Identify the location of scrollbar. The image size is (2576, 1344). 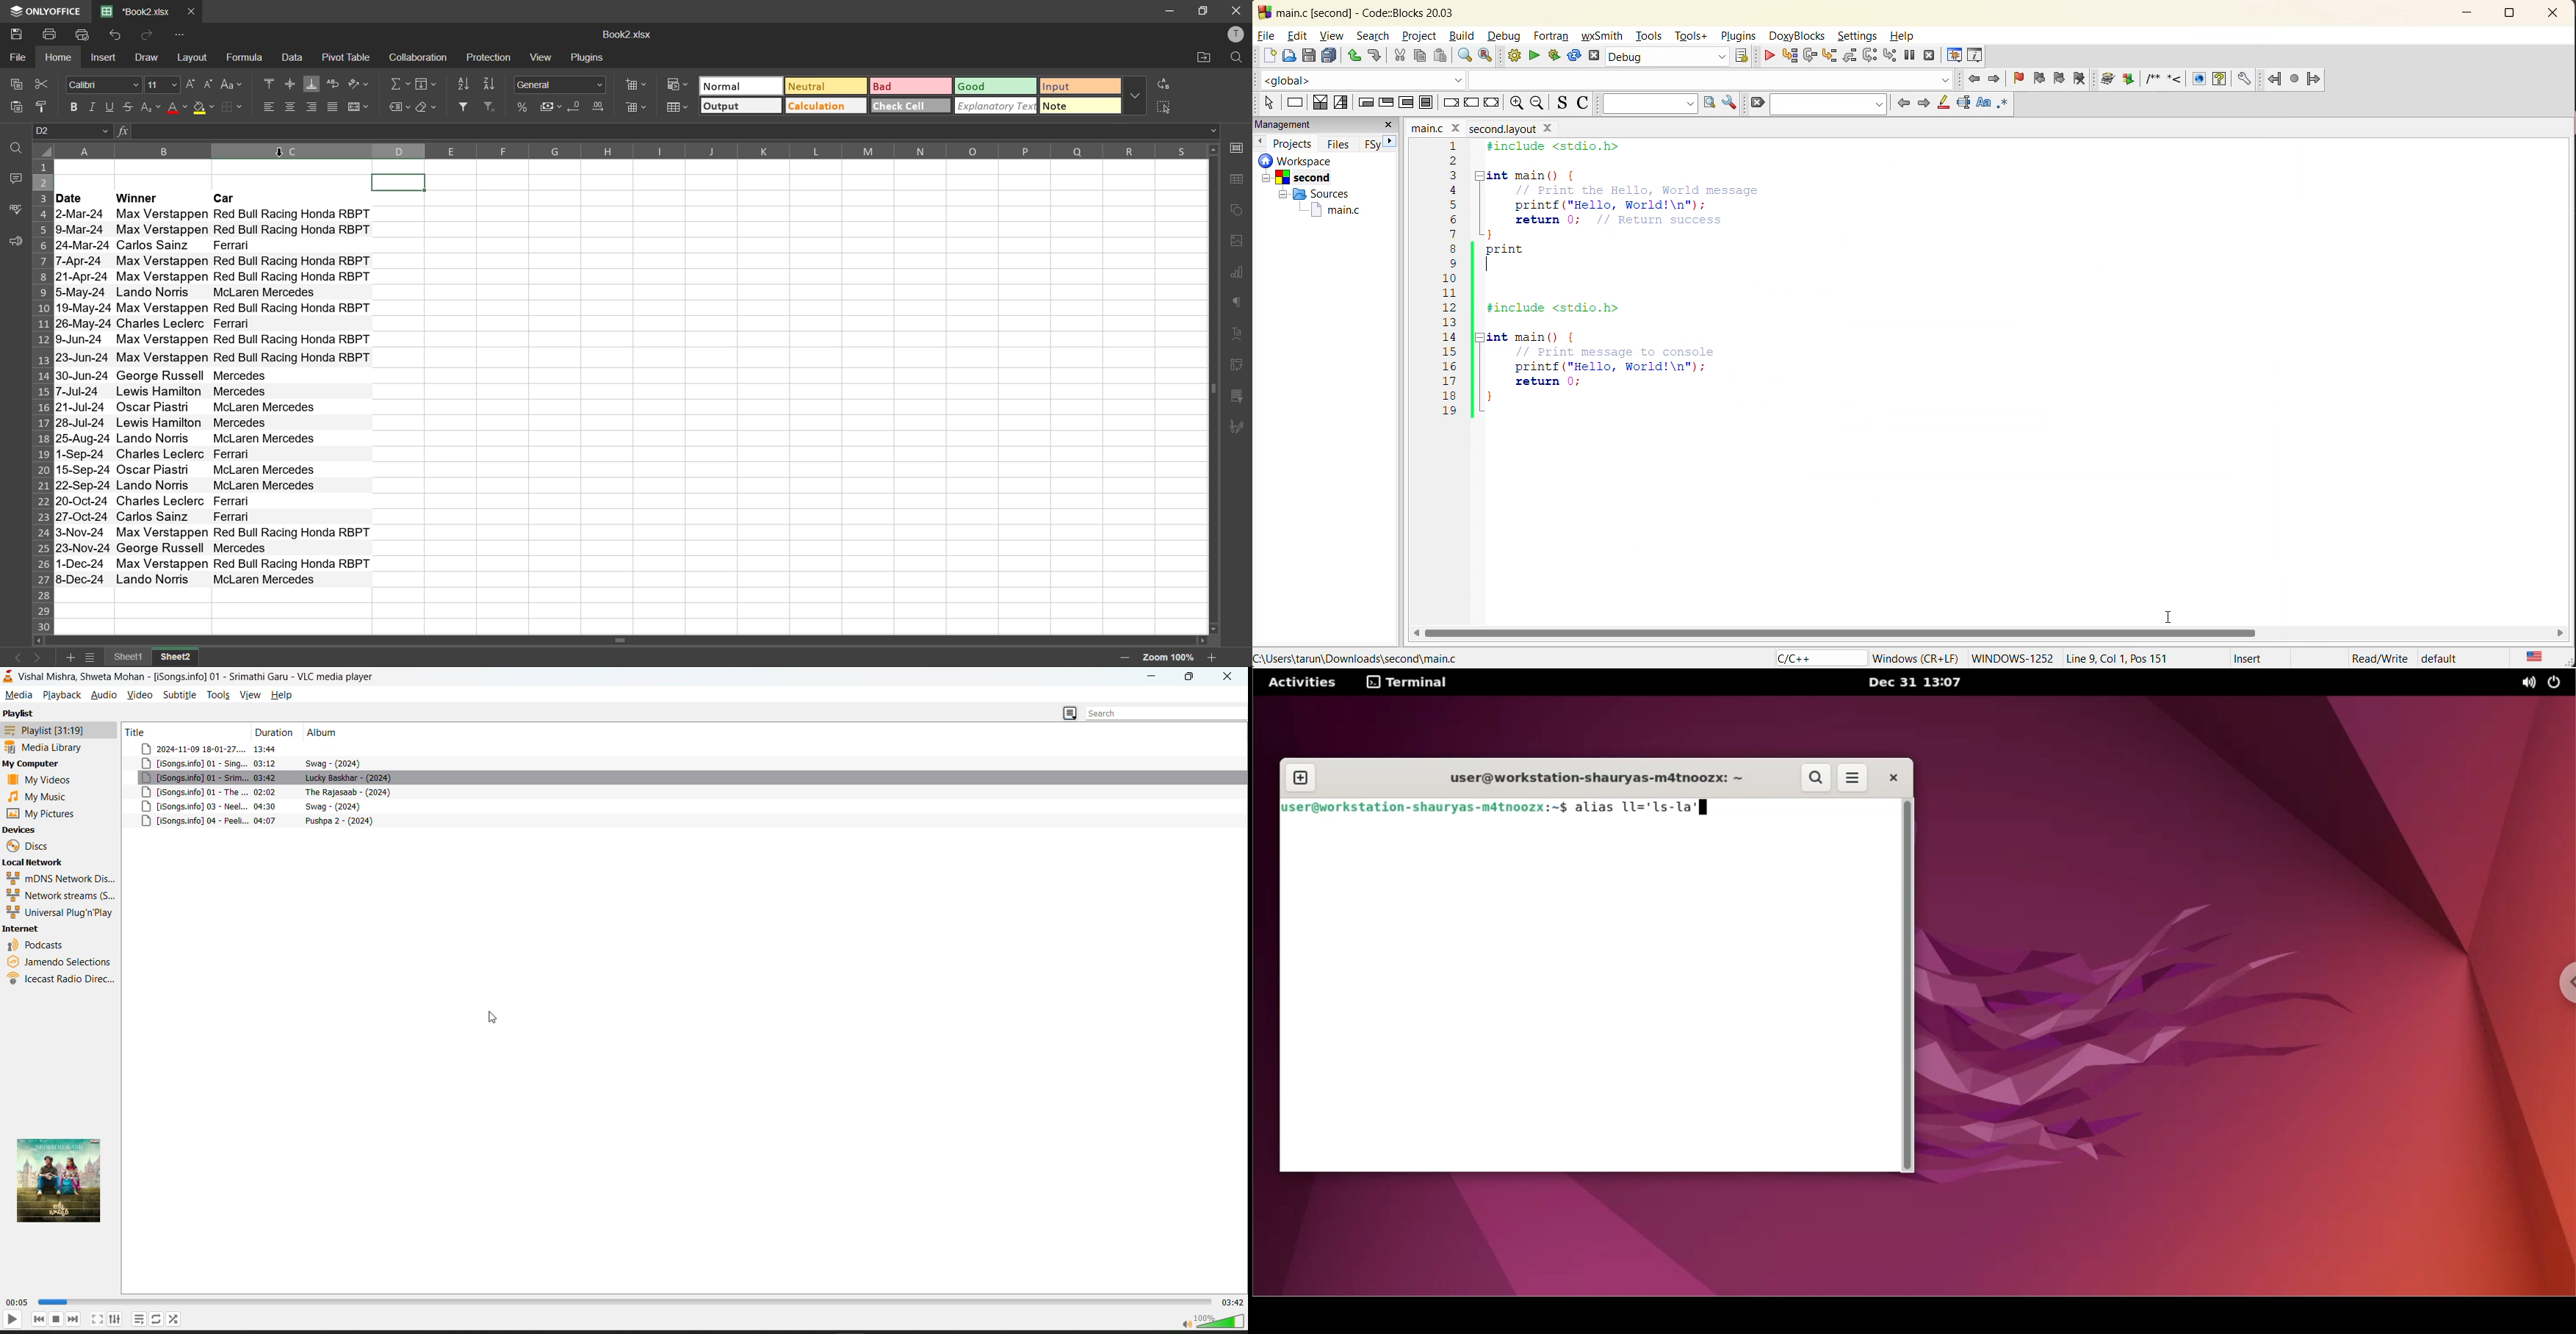
(1911, 985).